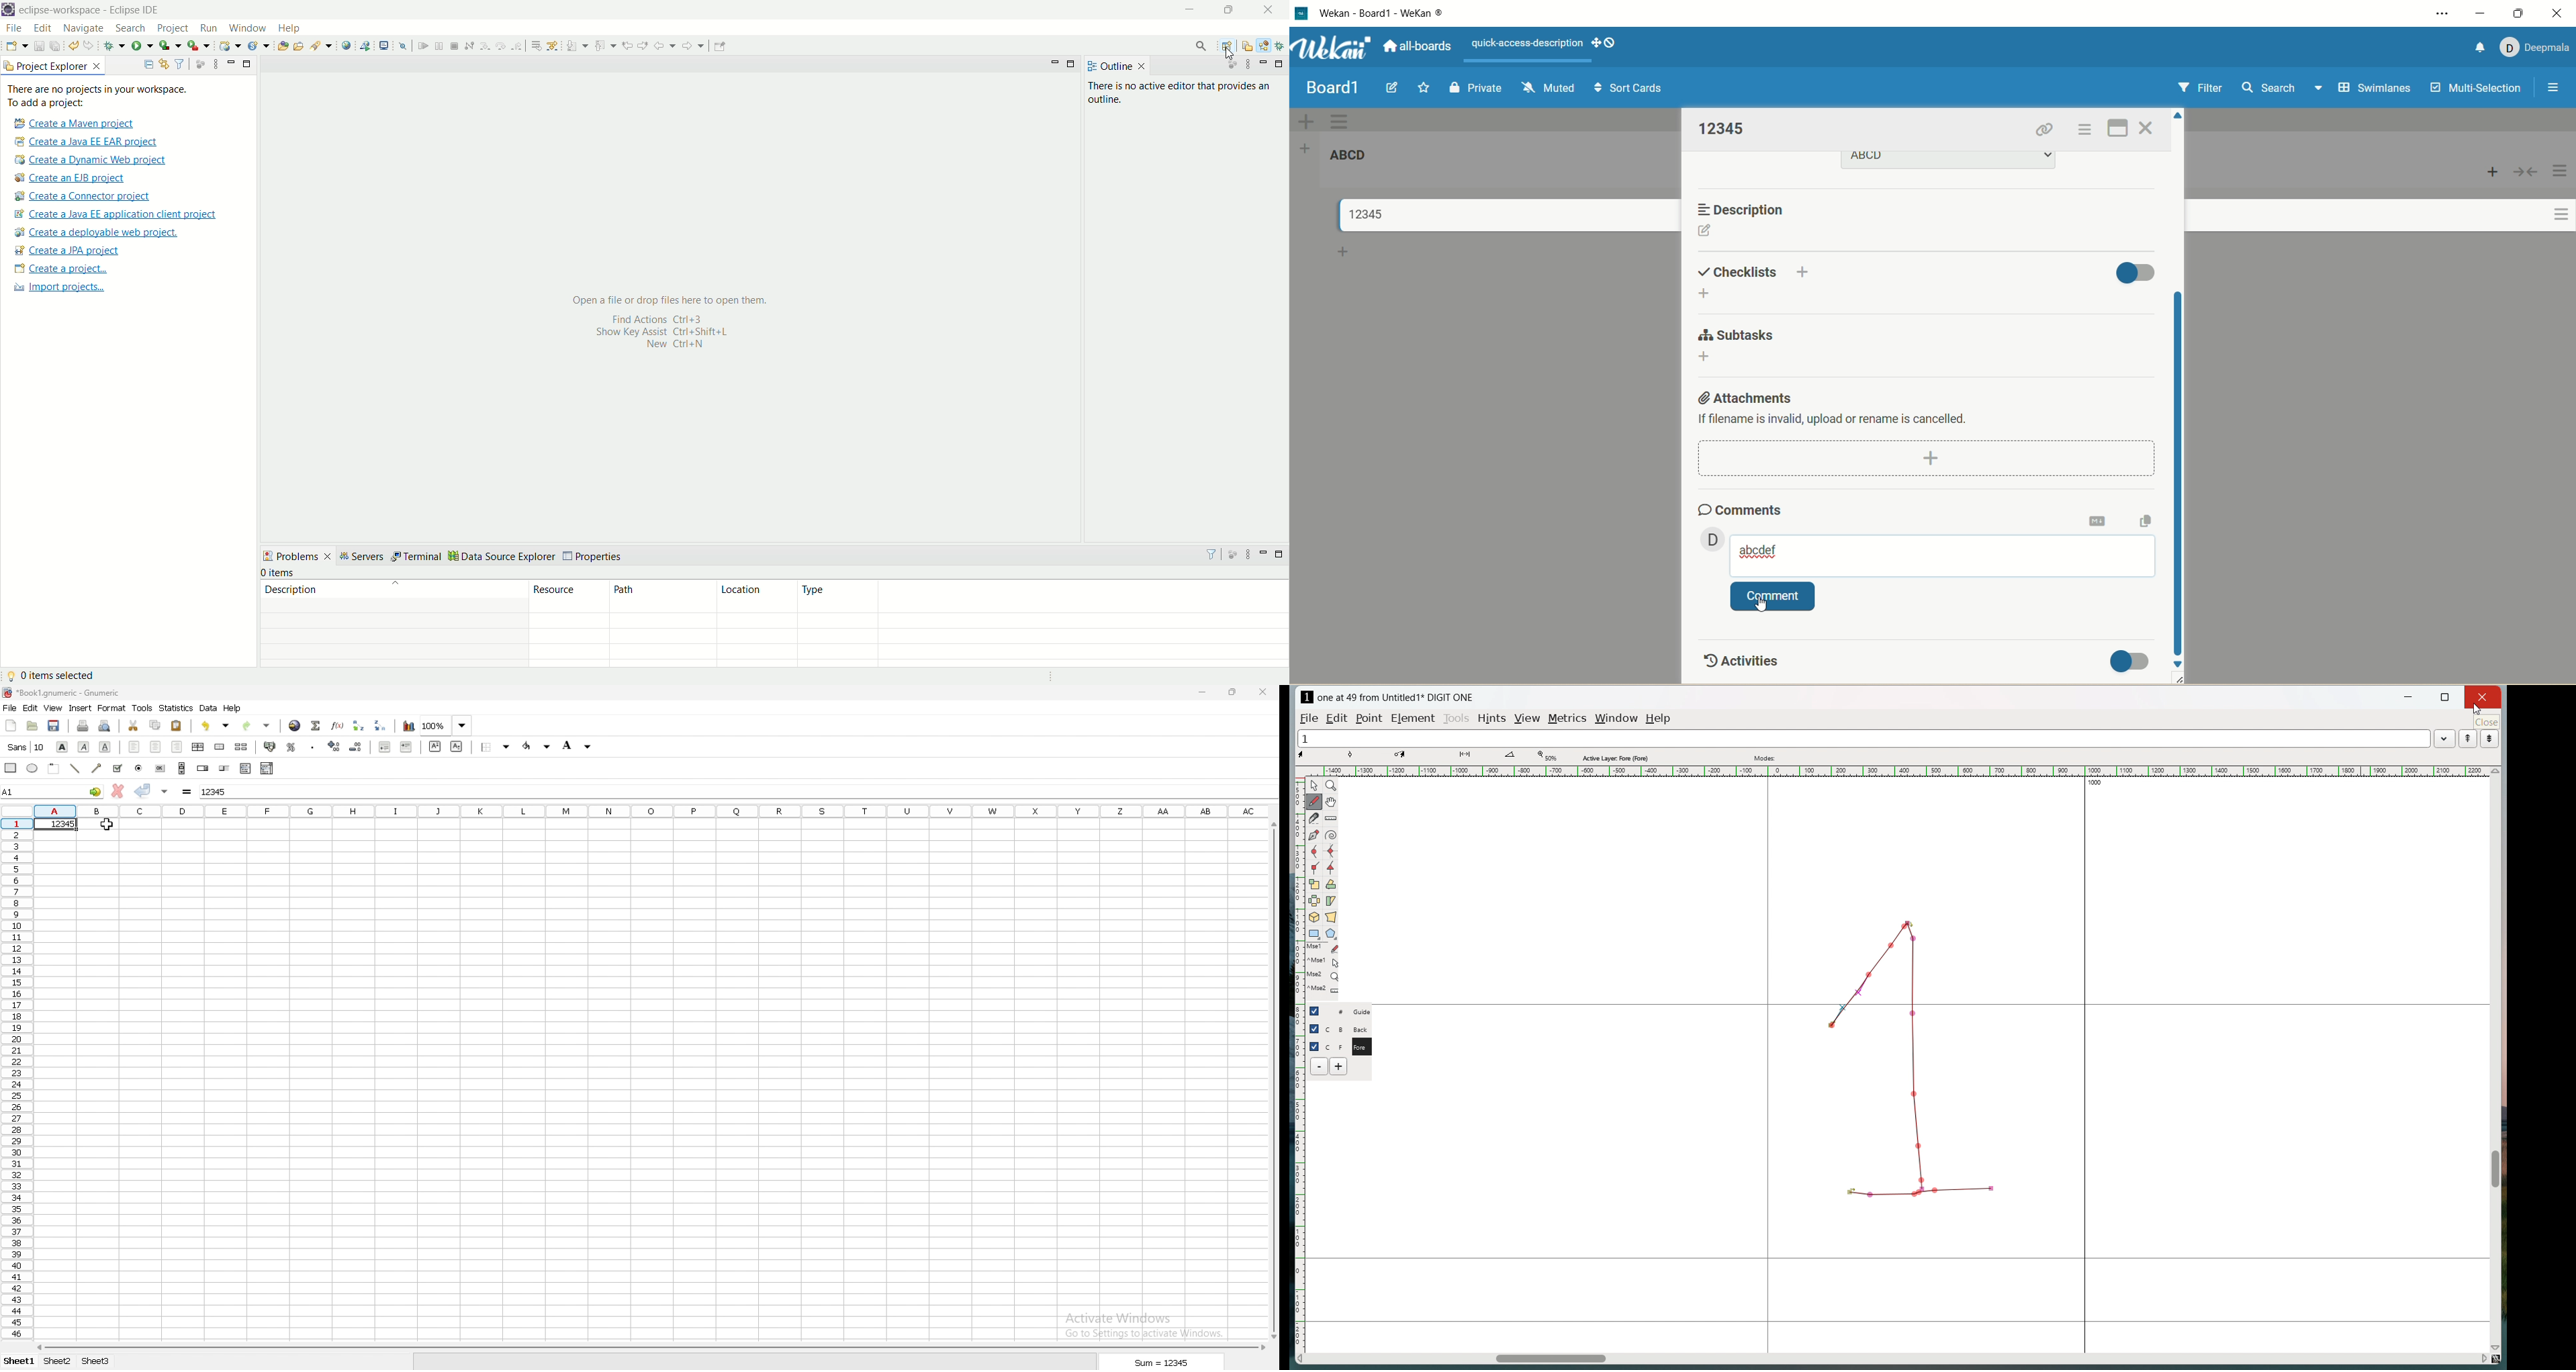 The image size is (2576, 1372). I want to click on checklist, so click(1739, 270).